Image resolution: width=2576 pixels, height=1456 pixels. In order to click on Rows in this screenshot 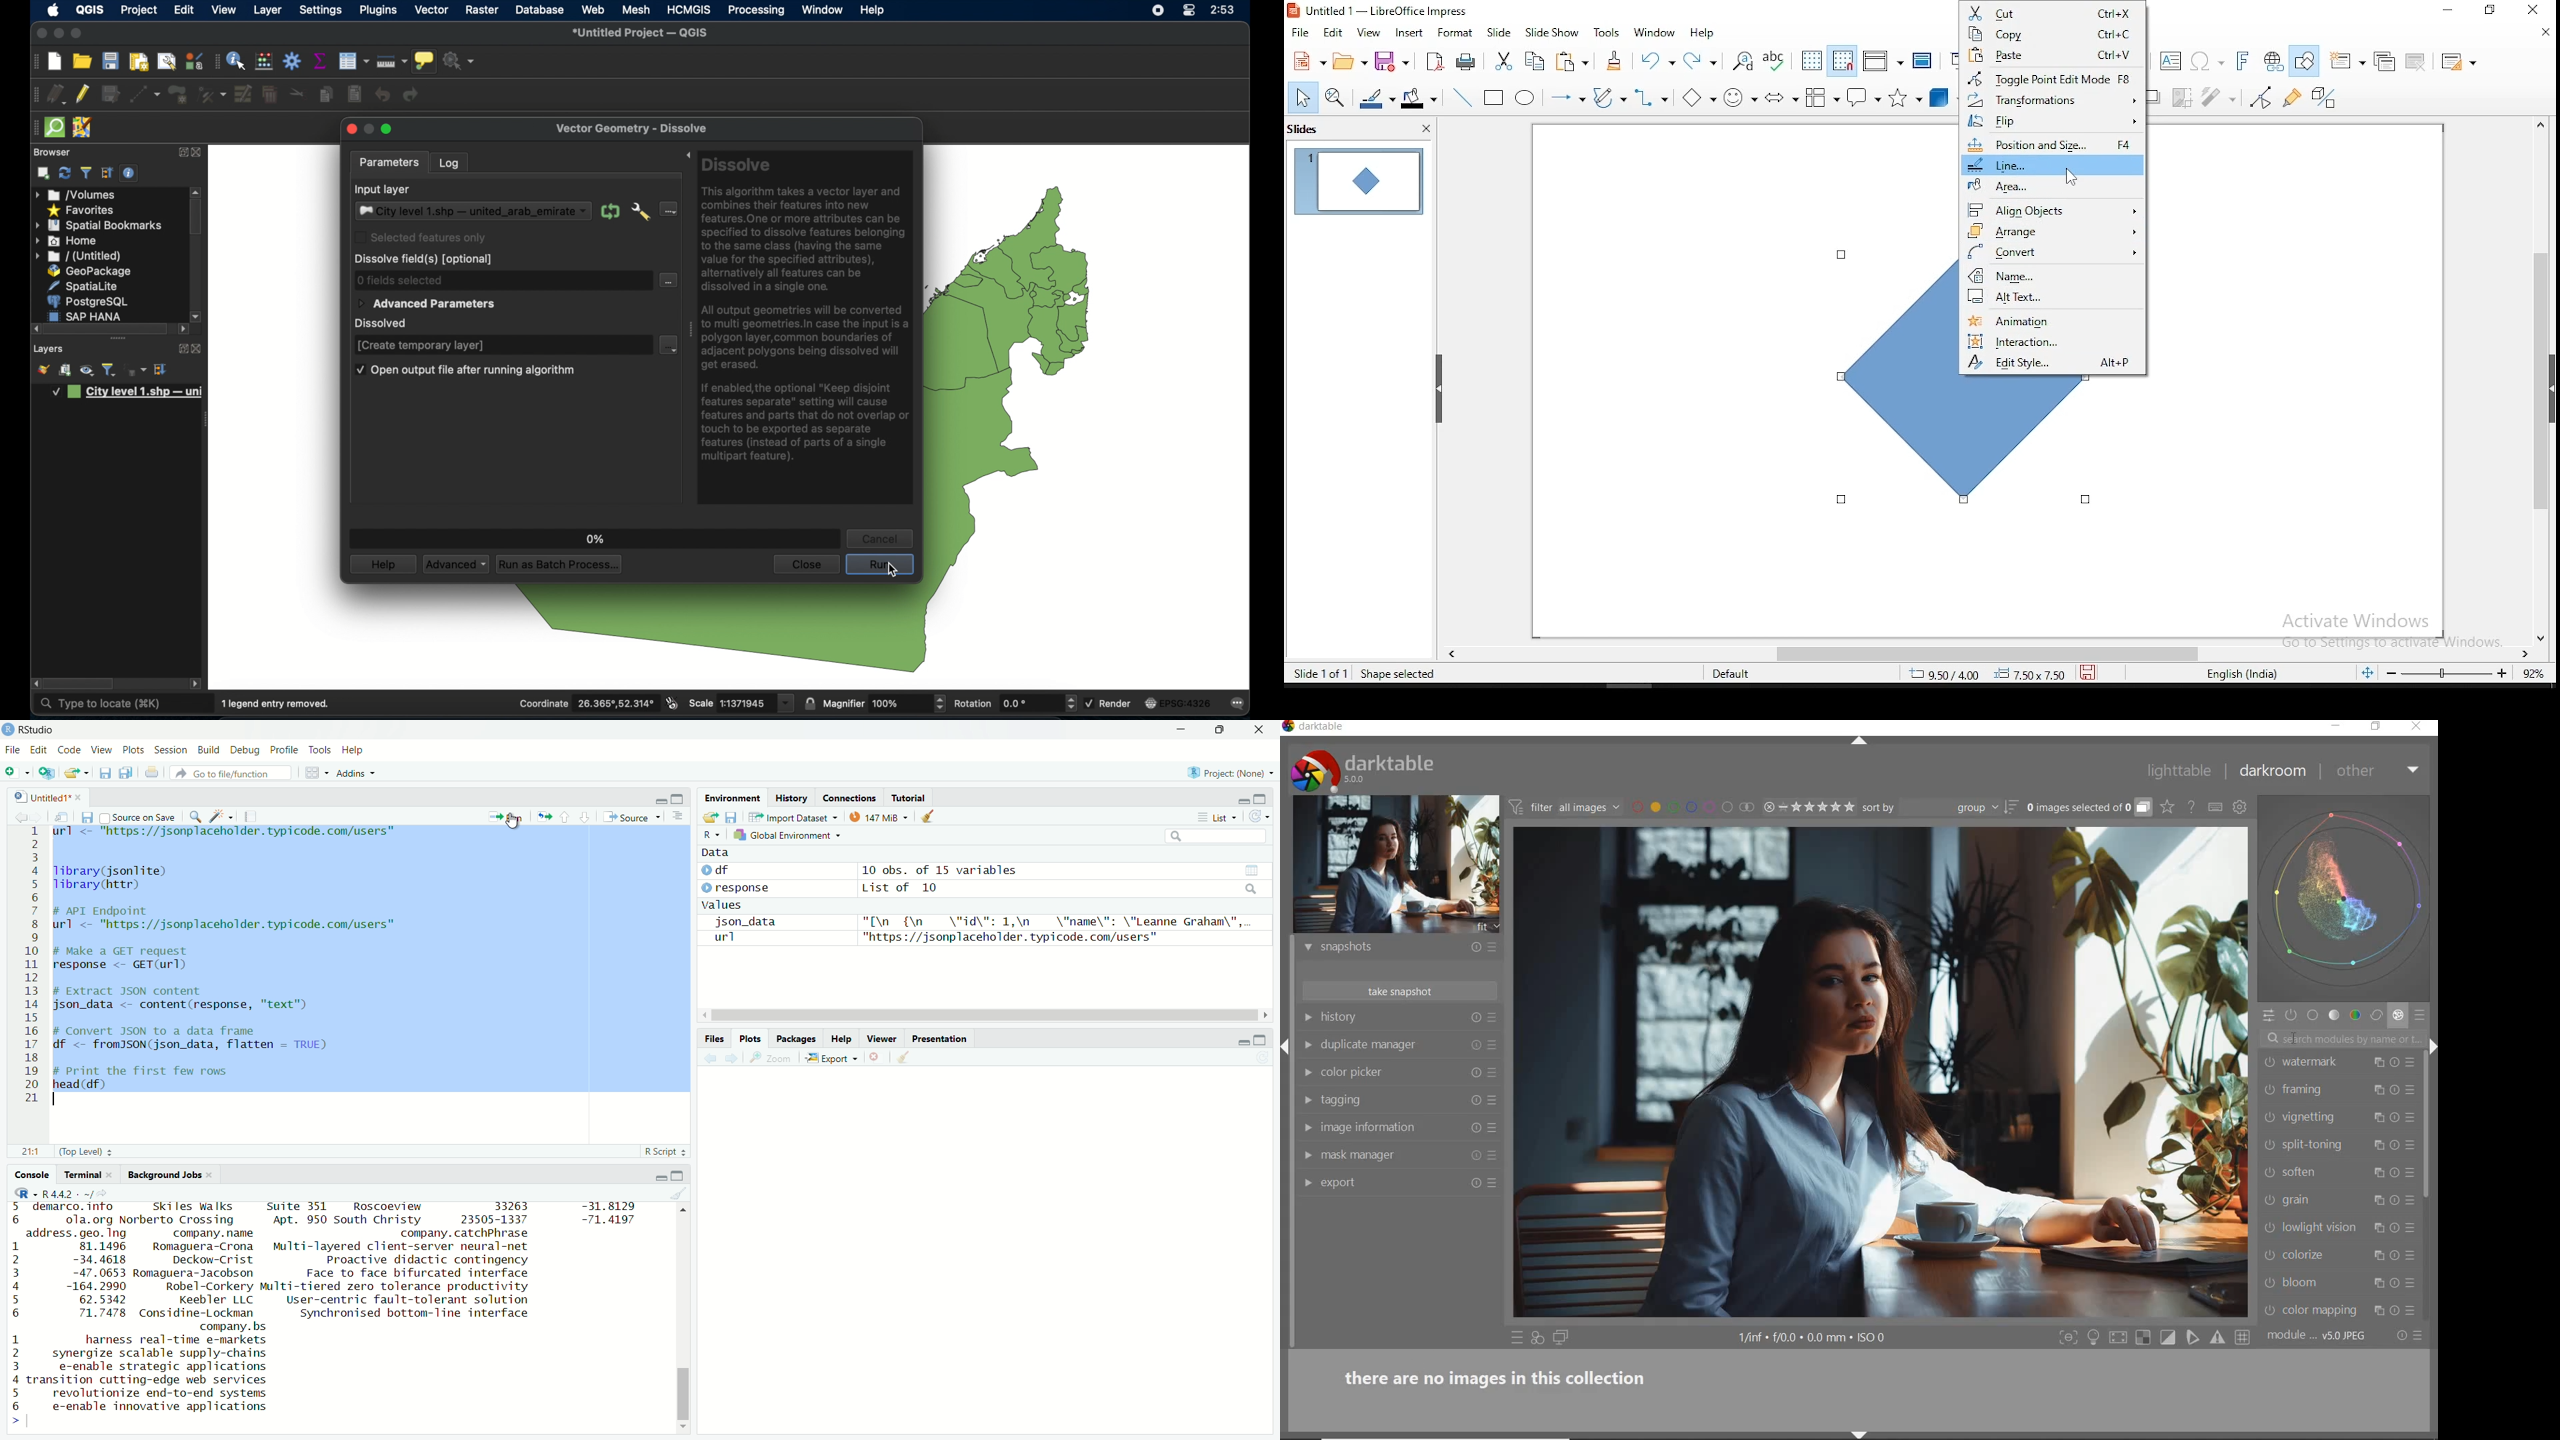, I will do `click(14, 1308)`.